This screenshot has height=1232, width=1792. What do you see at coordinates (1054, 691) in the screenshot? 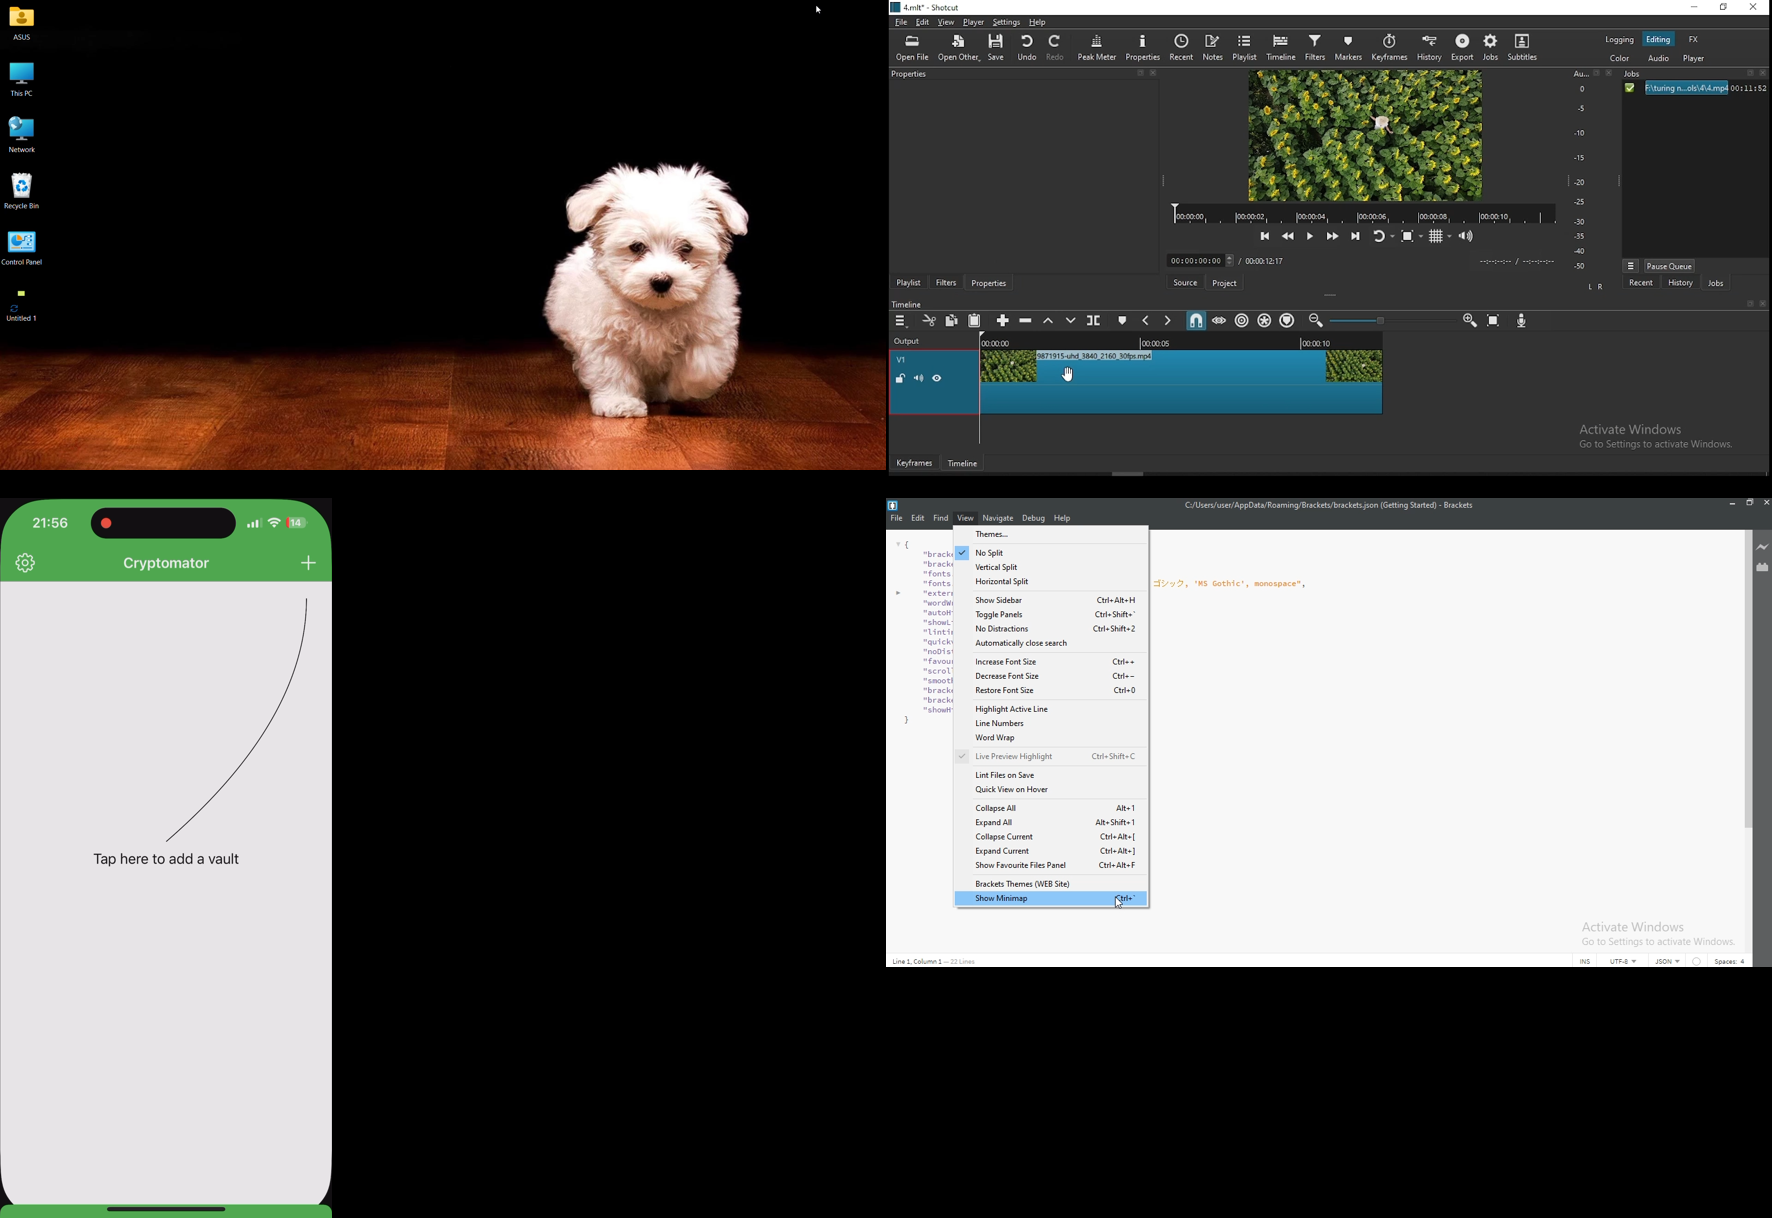
I see `restore font size` at bounding box center [1054, 691].